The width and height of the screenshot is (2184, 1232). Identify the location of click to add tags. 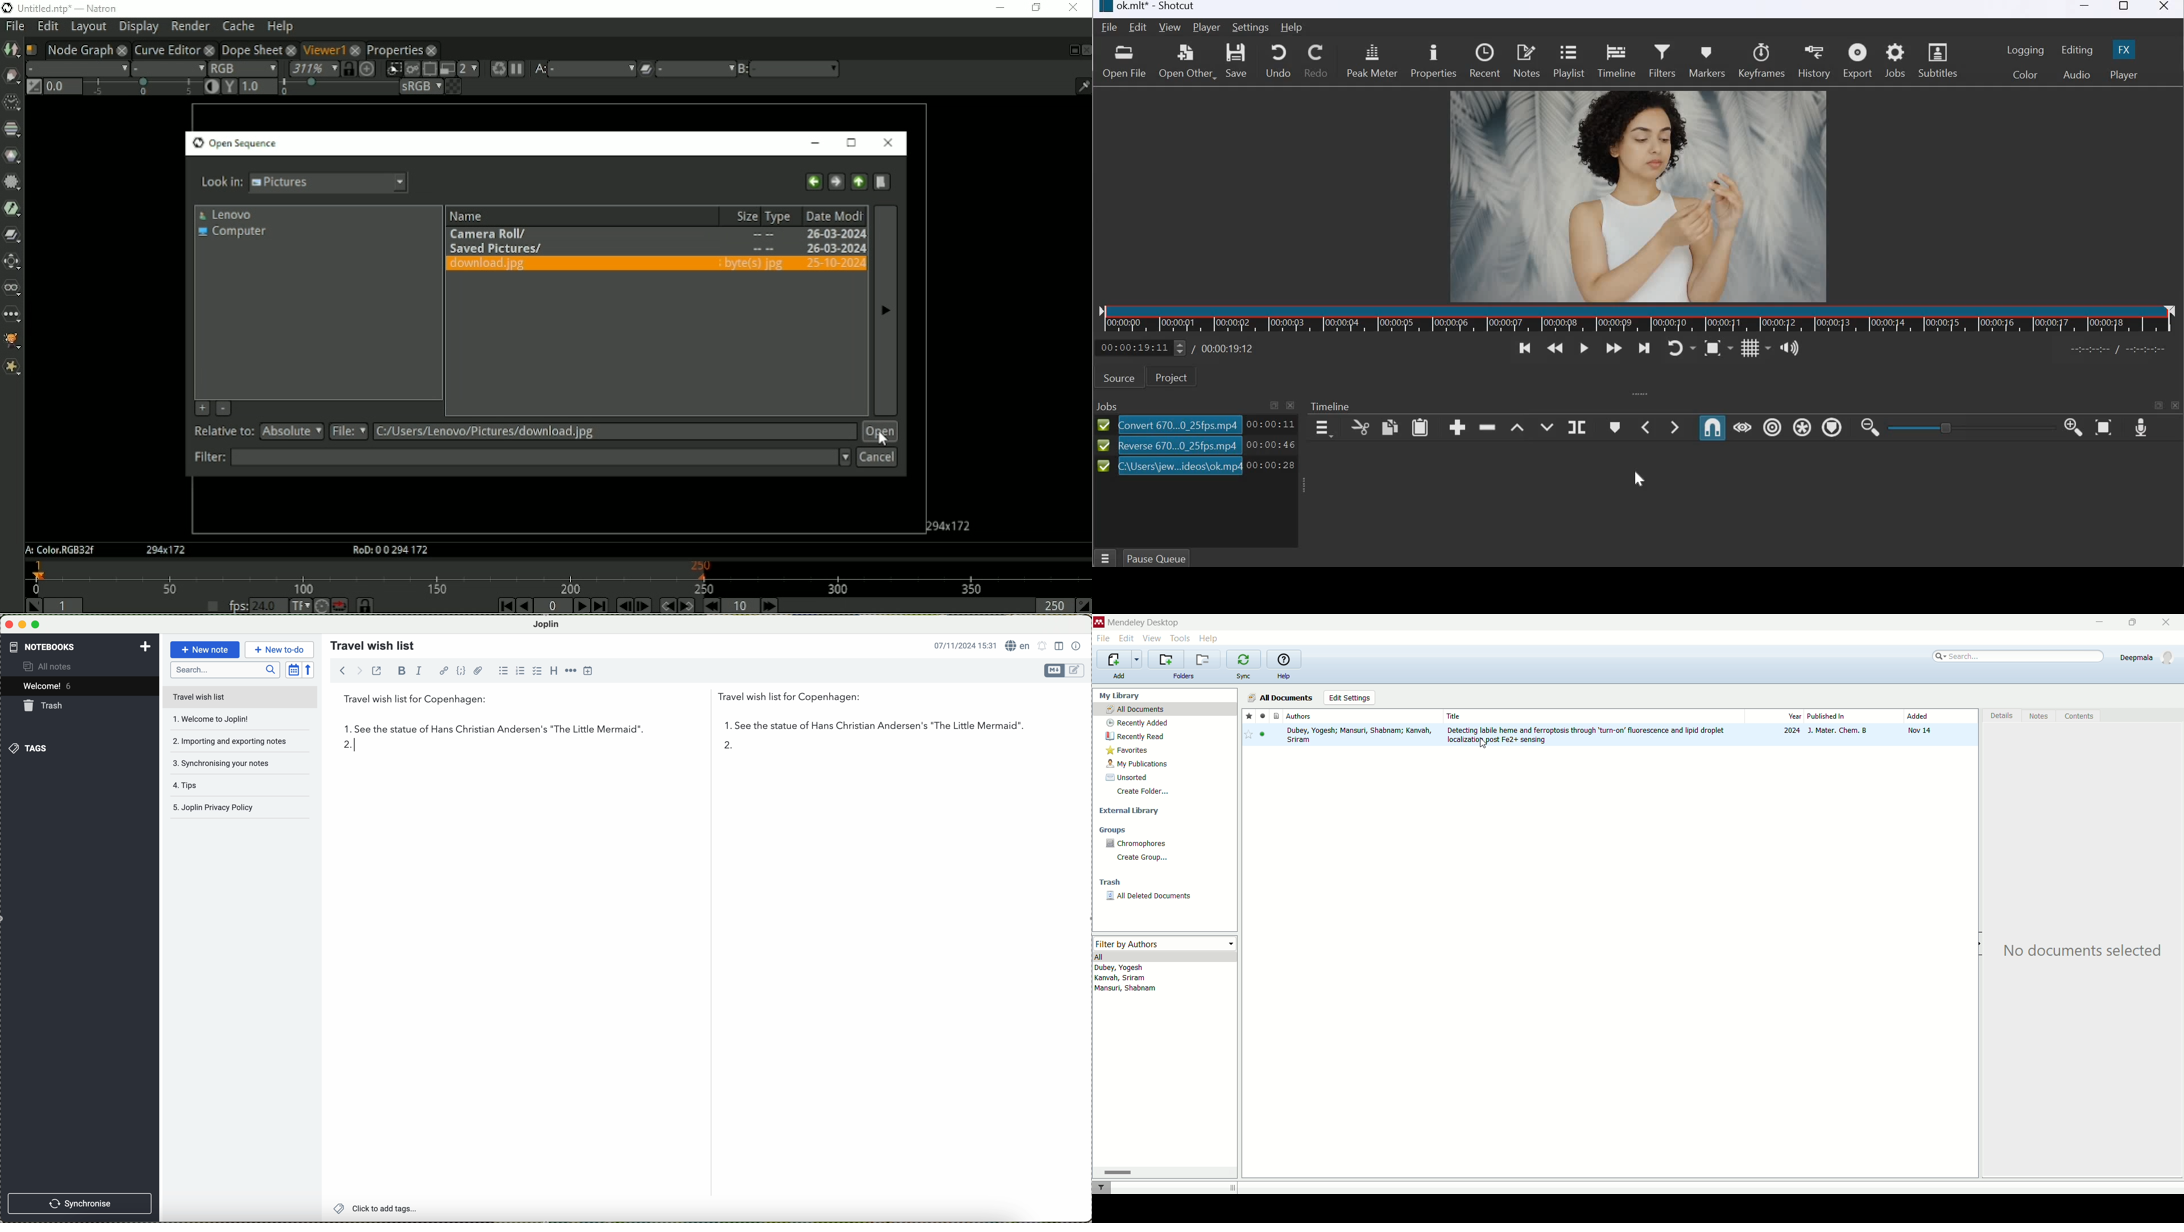
(397, 1210).